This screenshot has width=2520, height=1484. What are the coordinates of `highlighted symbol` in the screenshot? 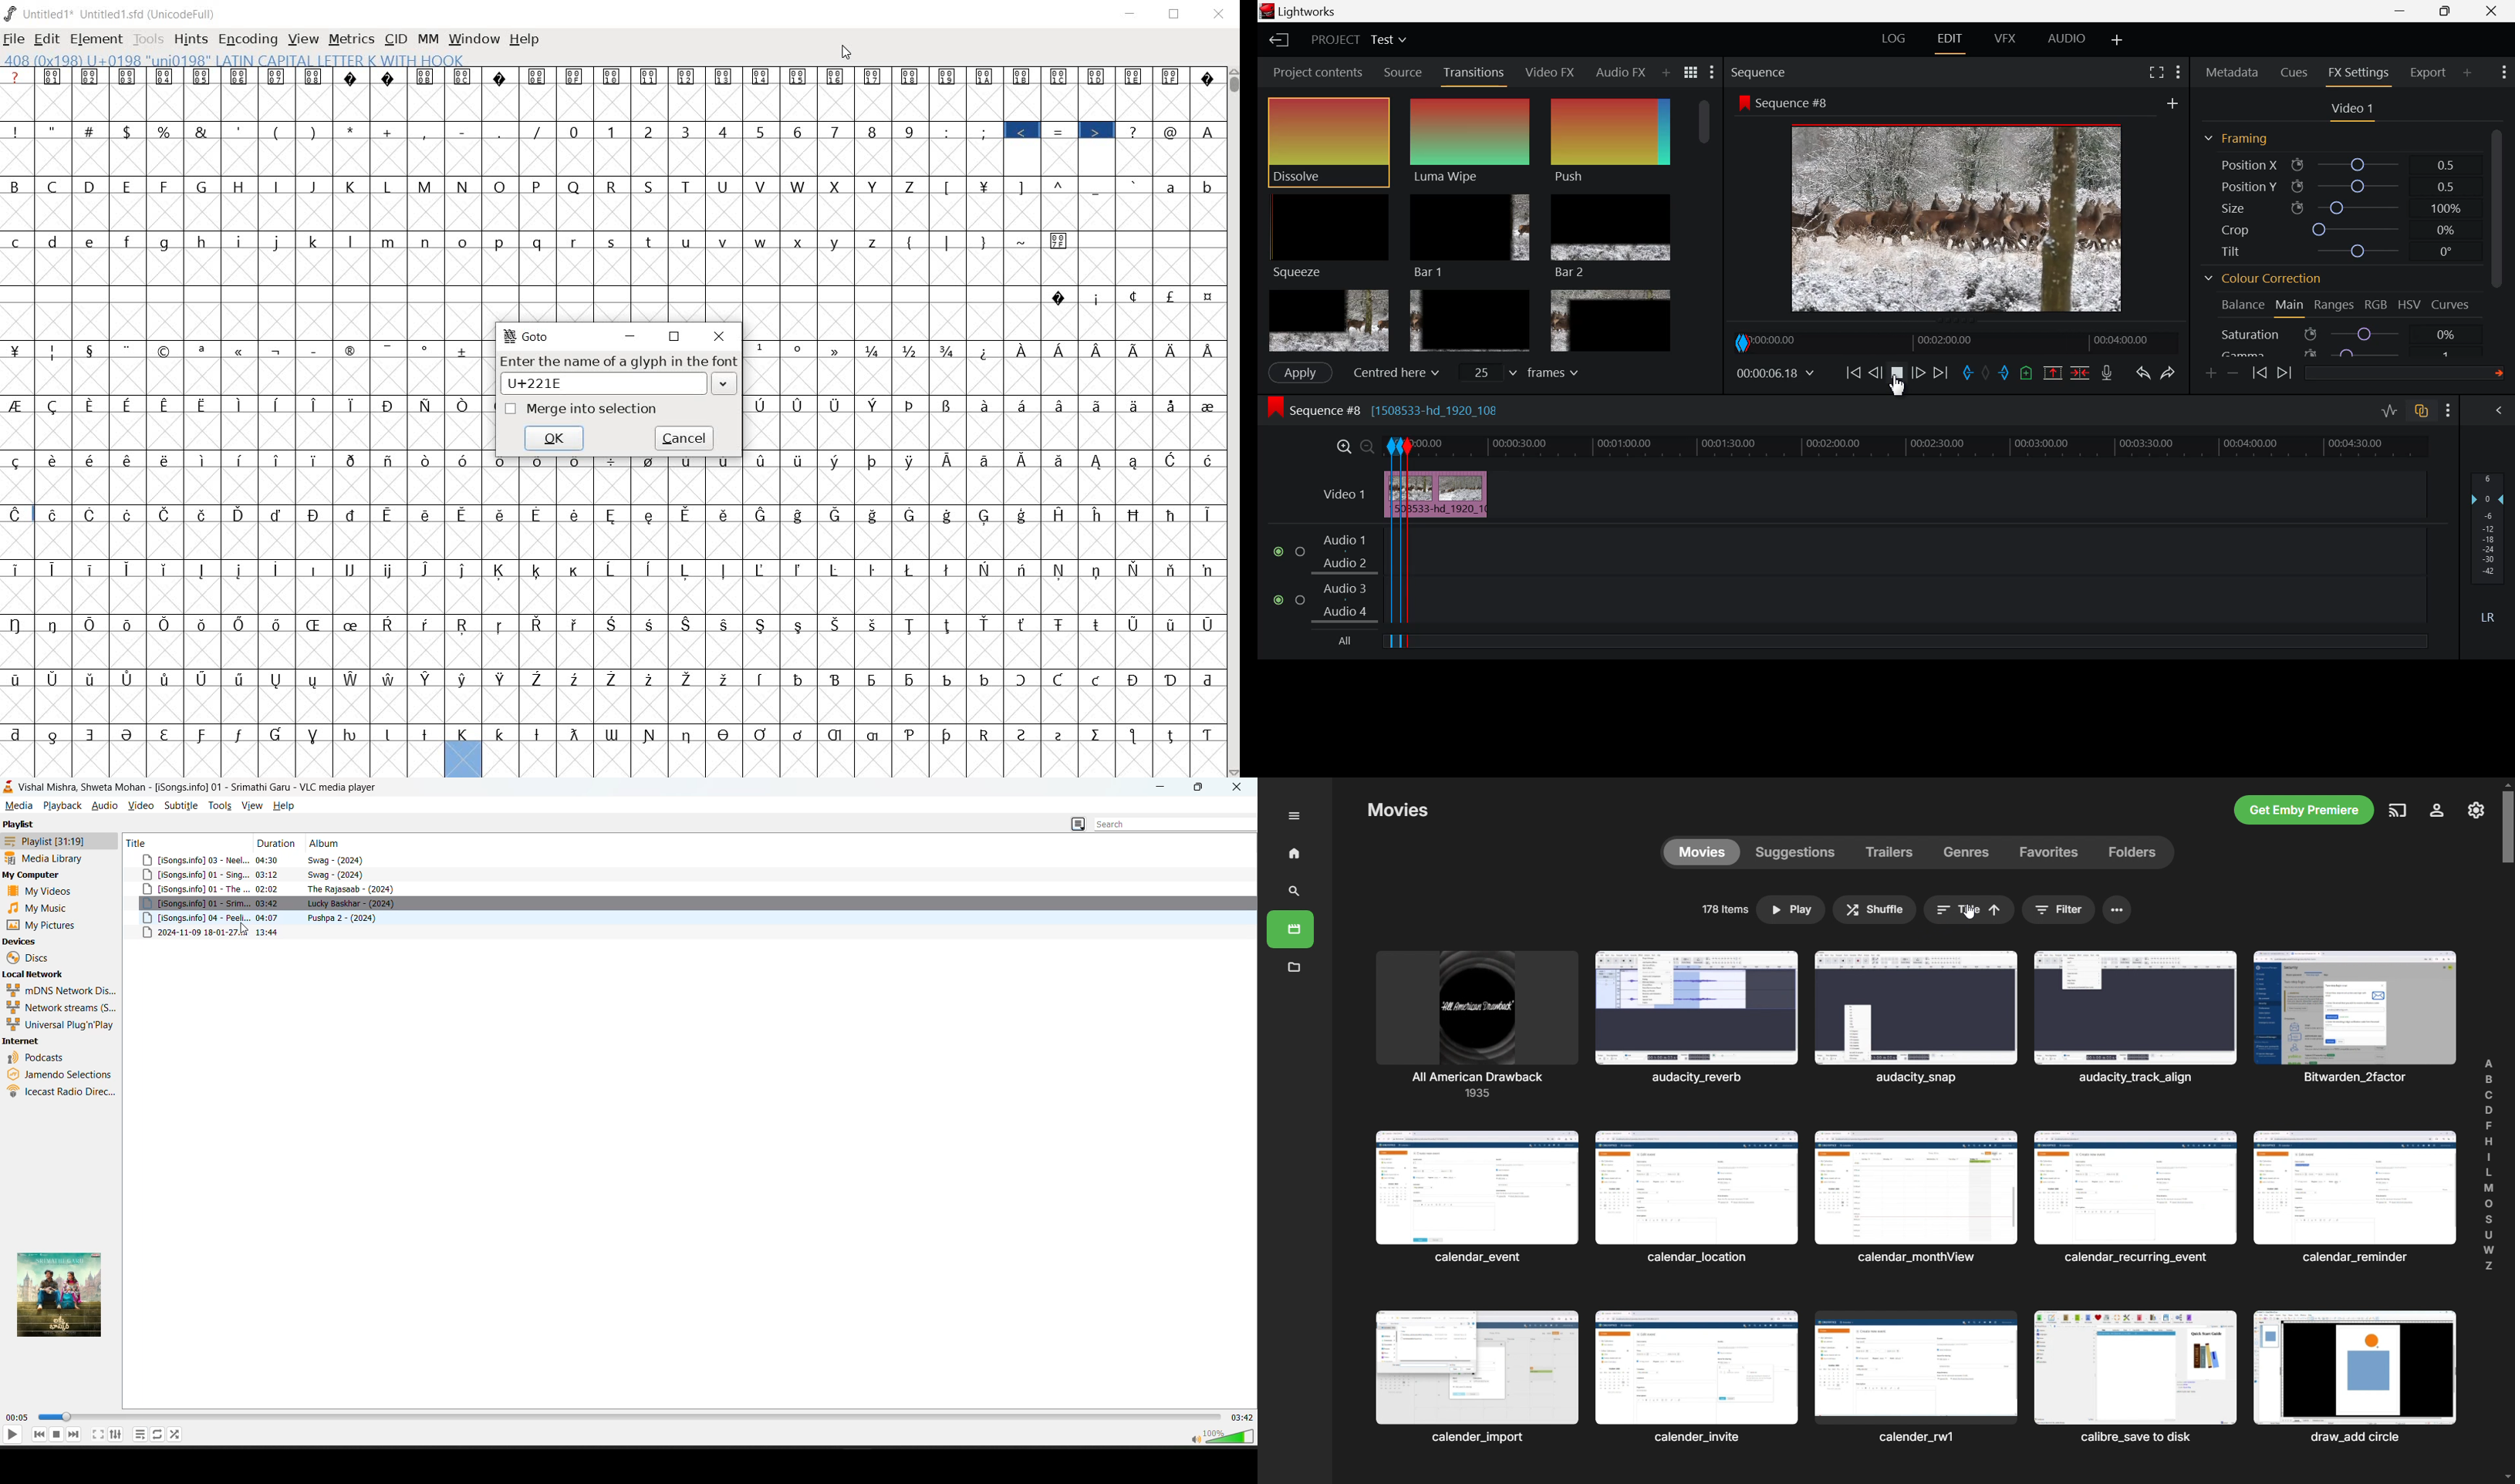 It's located at (1023, 130).